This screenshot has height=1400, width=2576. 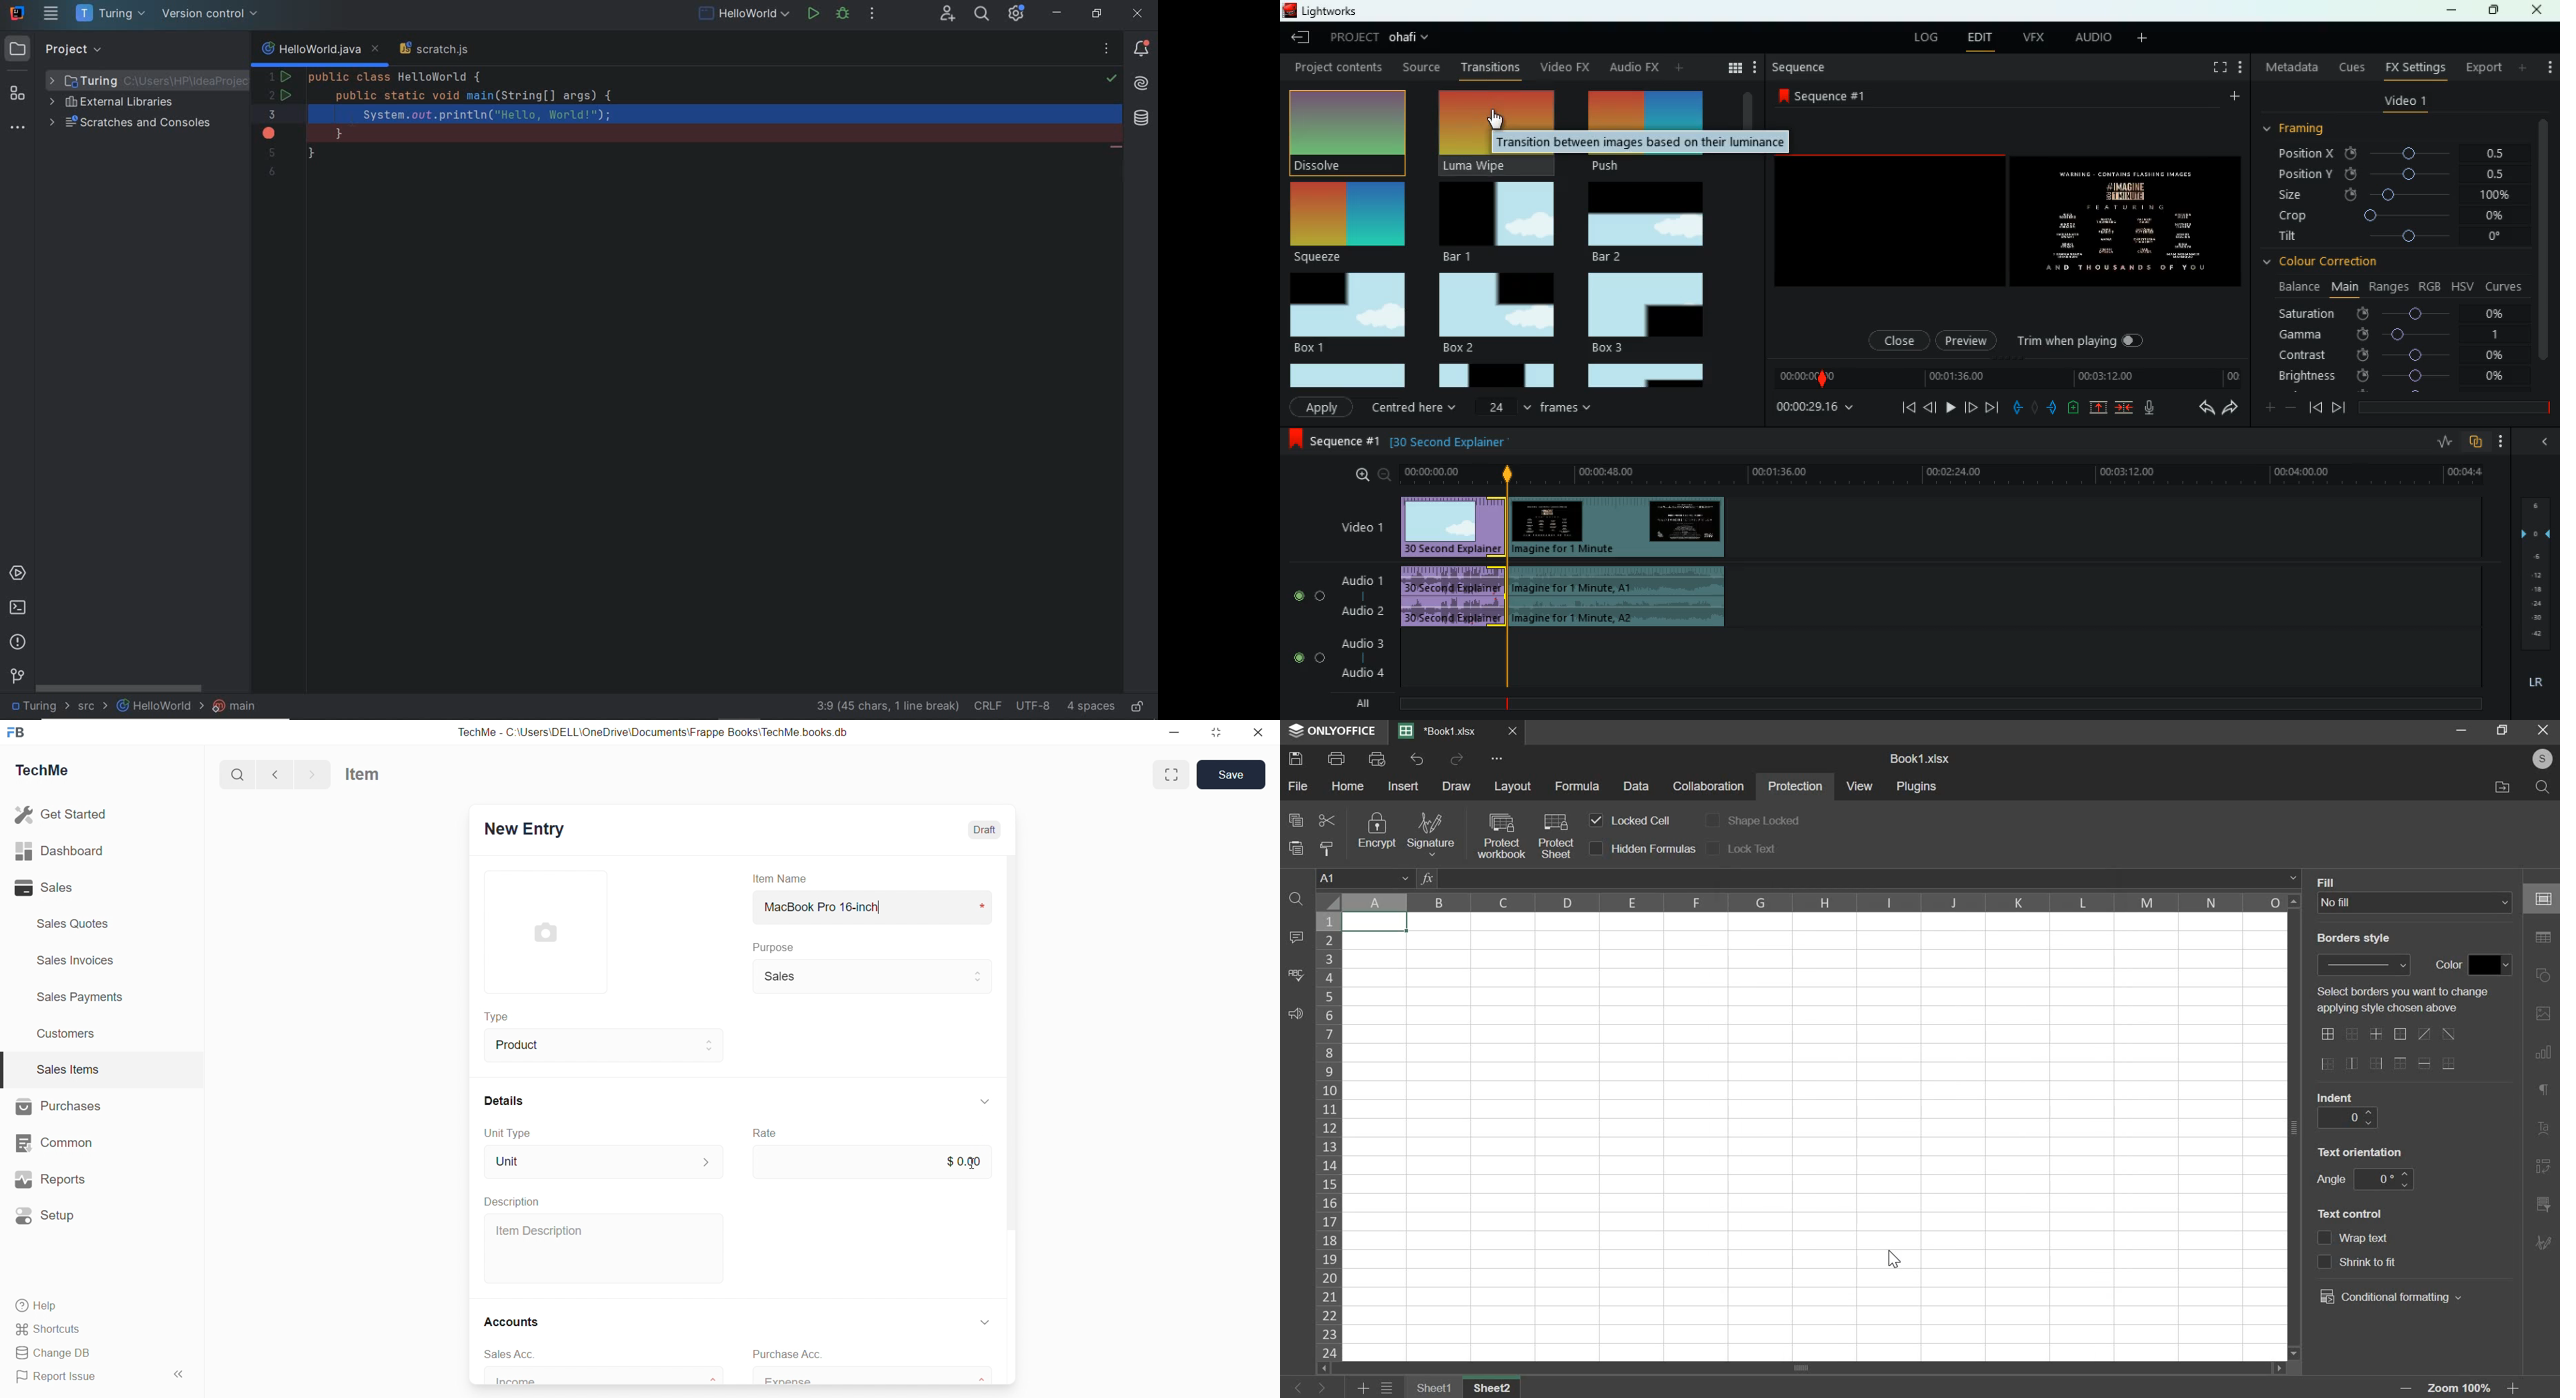 I want to click on 24, so click(x=1505, y=406).